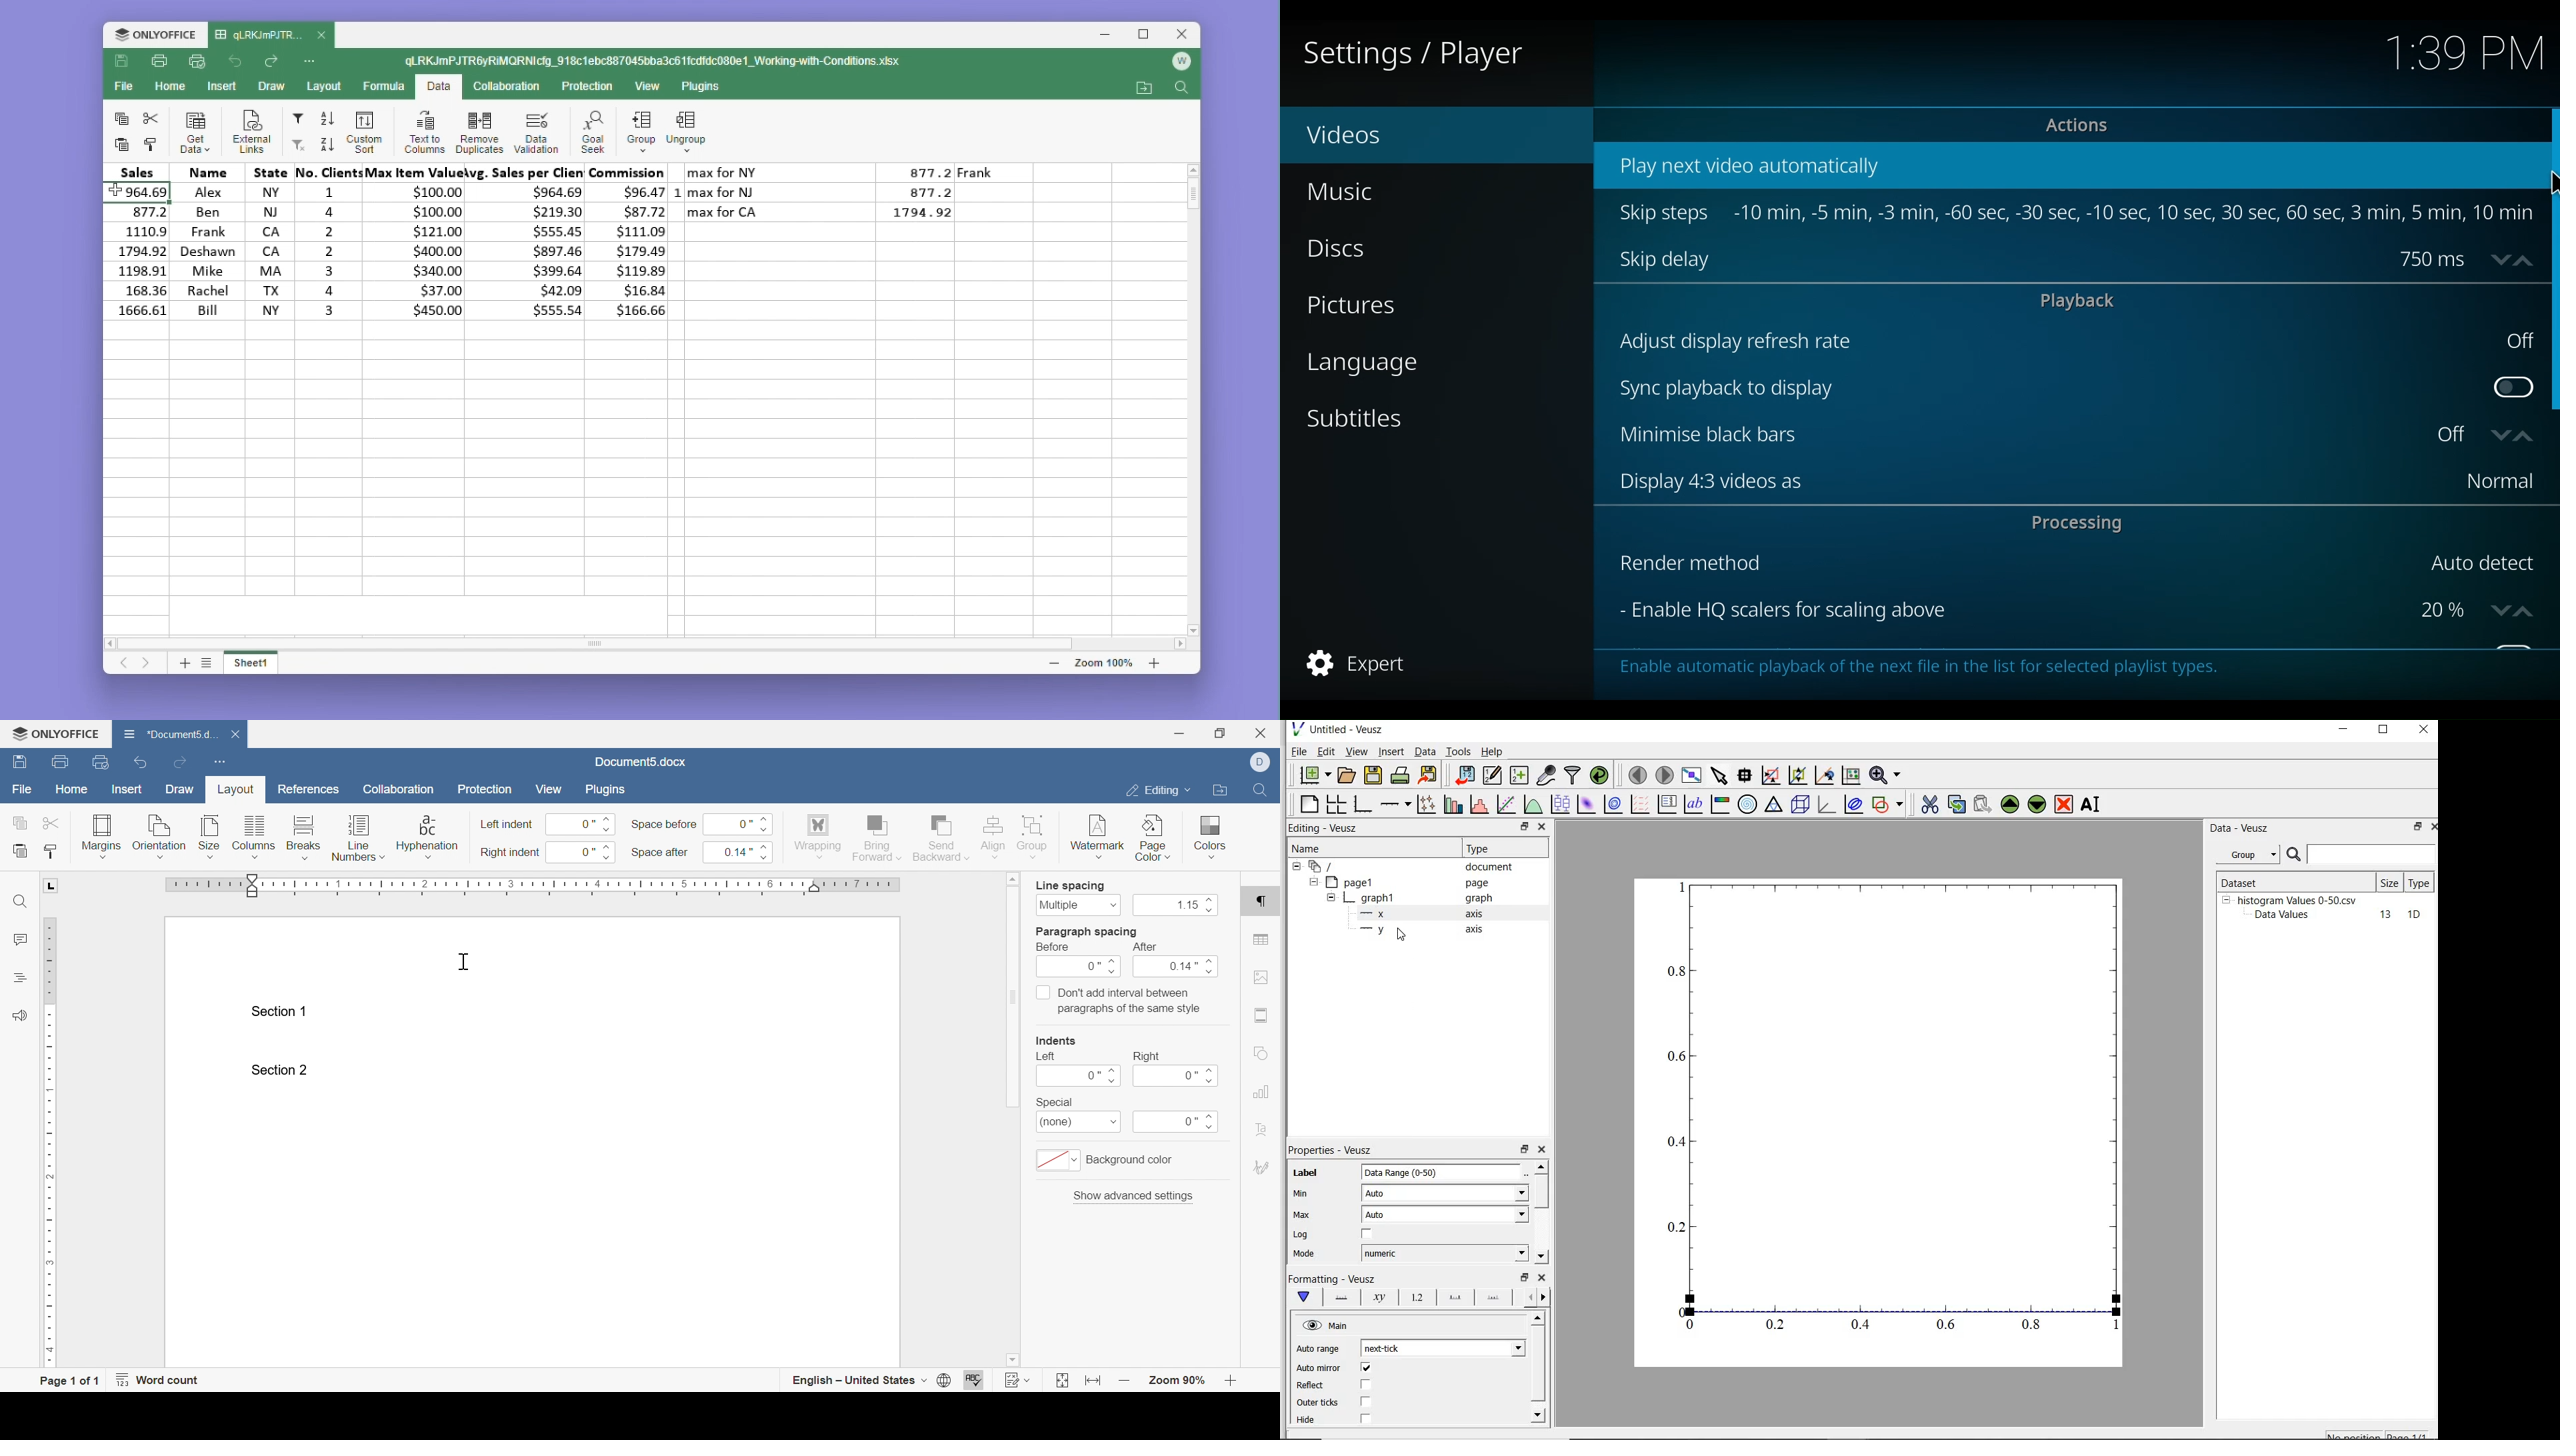 This screenshot has width=2576, height=1456. Describe the element at coordinates (1759, 167) in the screenshot. I see `Play next video automatically` at that location.